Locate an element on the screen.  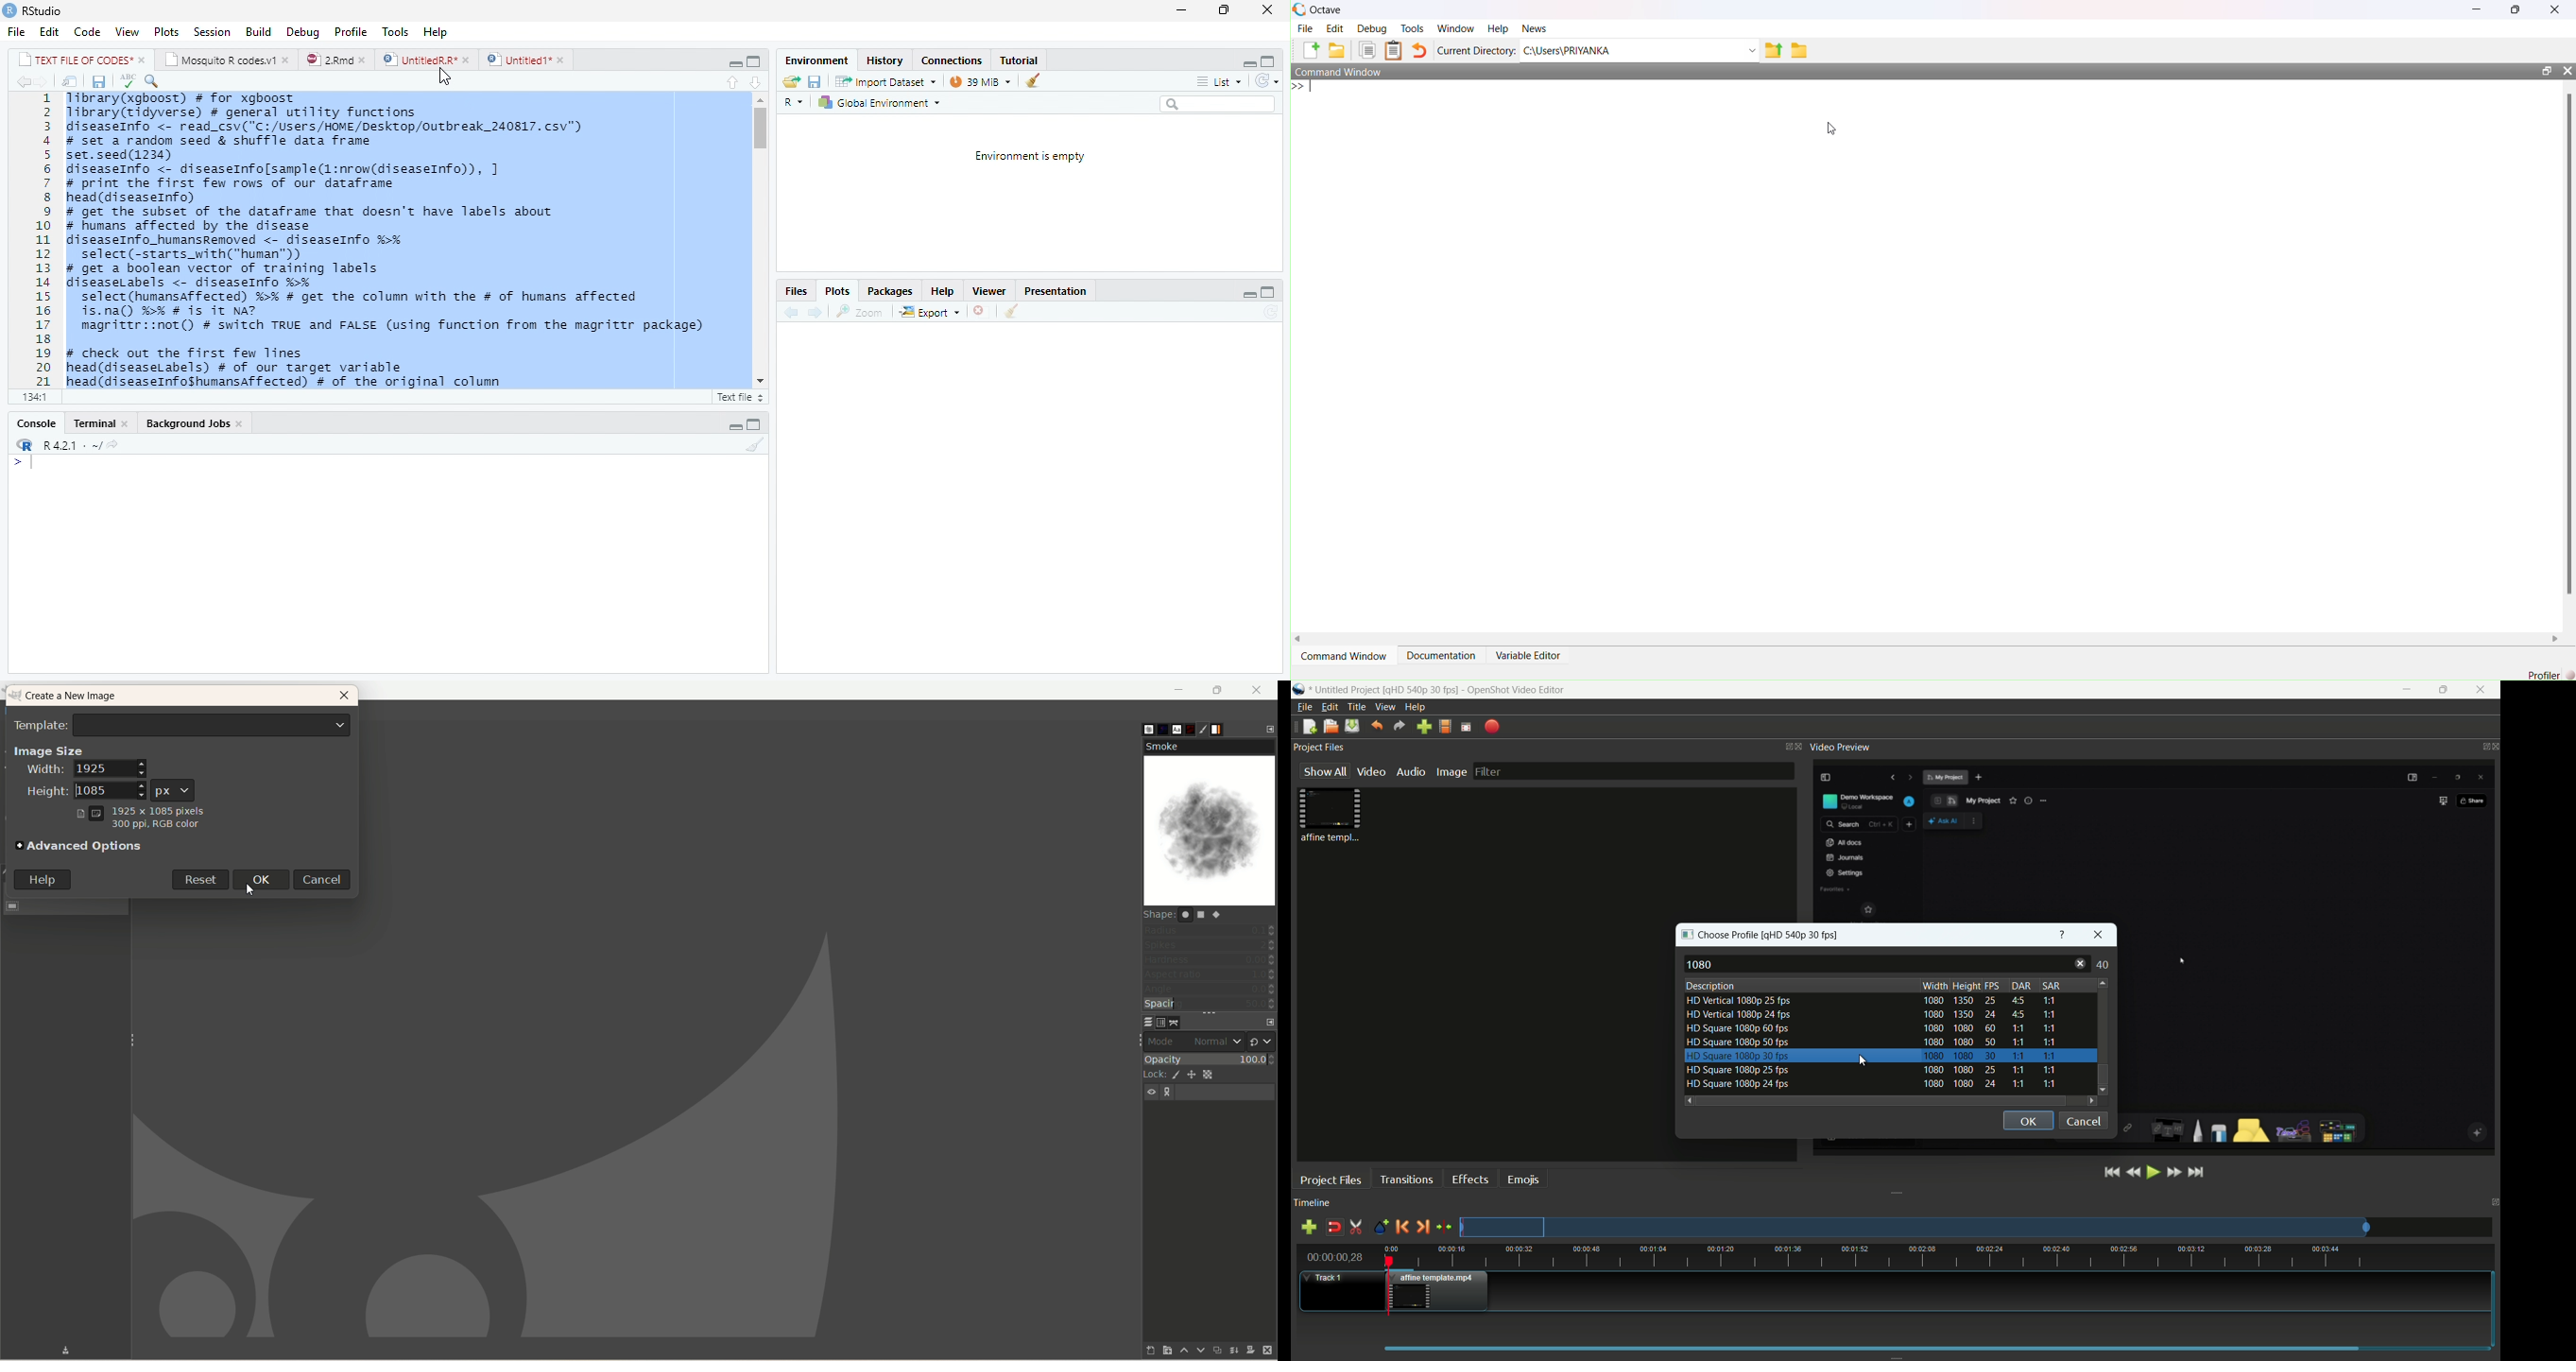
Row Number is located at coordinates (37, 241).